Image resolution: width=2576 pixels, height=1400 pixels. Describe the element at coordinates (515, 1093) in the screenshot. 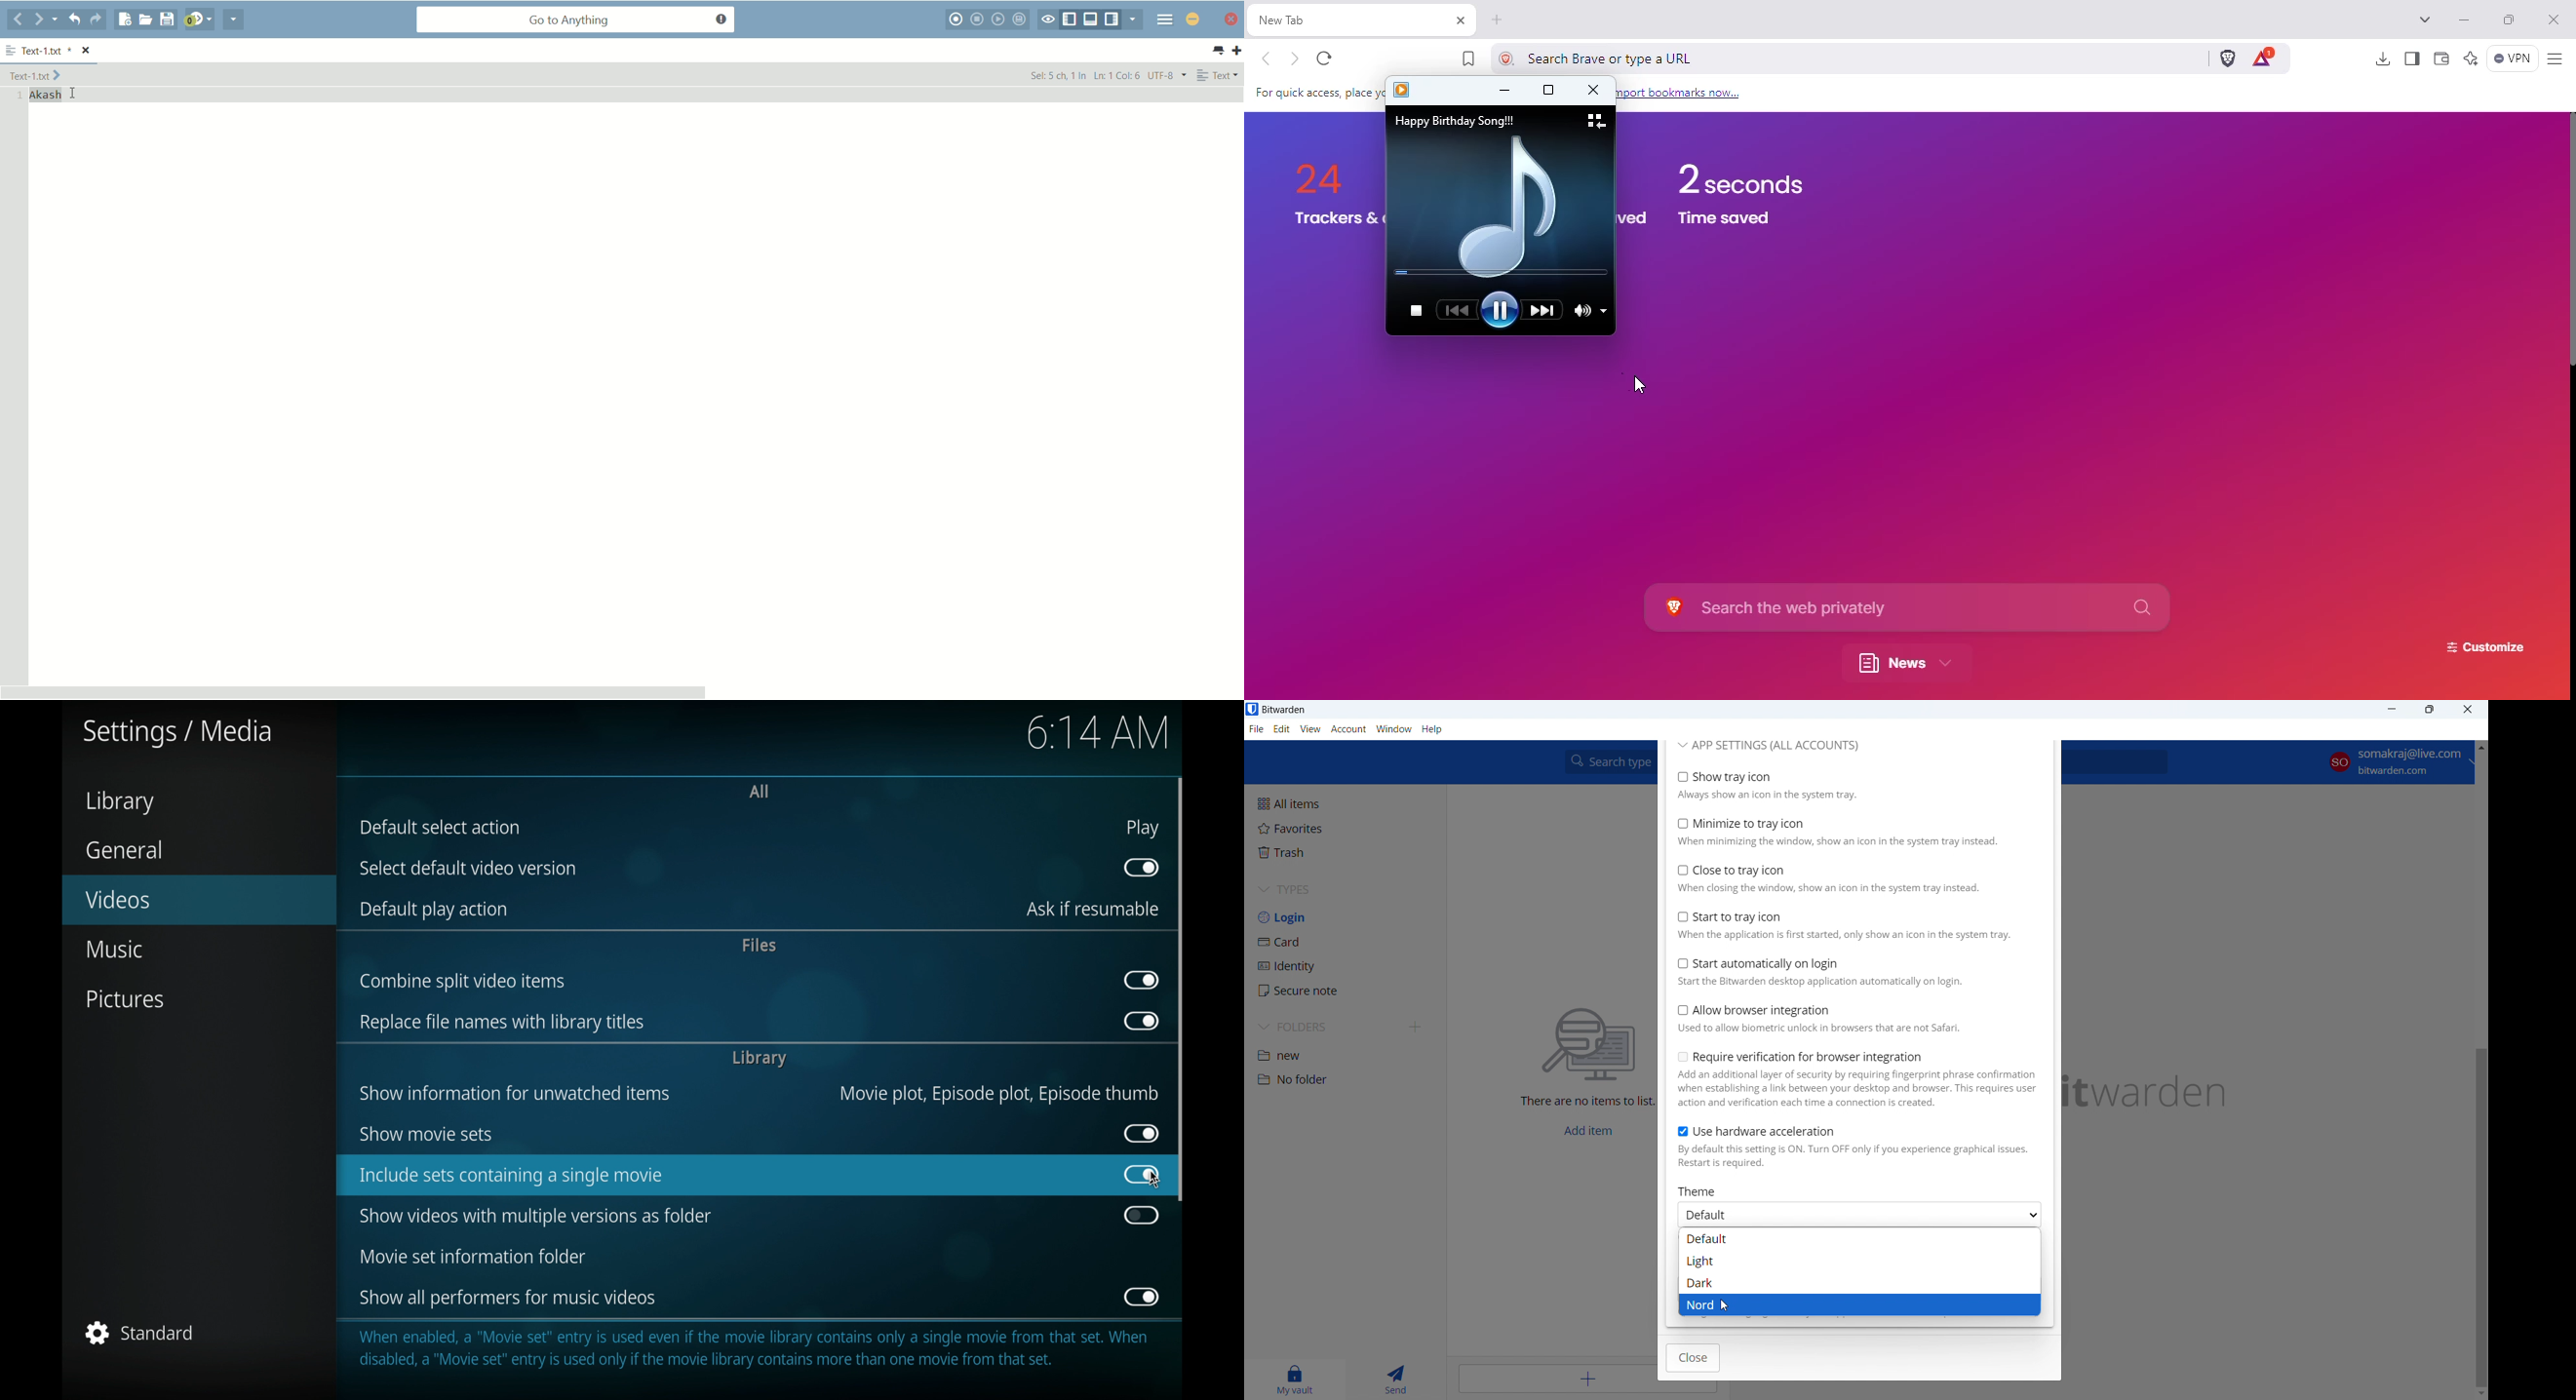

I see `show information` at that location.